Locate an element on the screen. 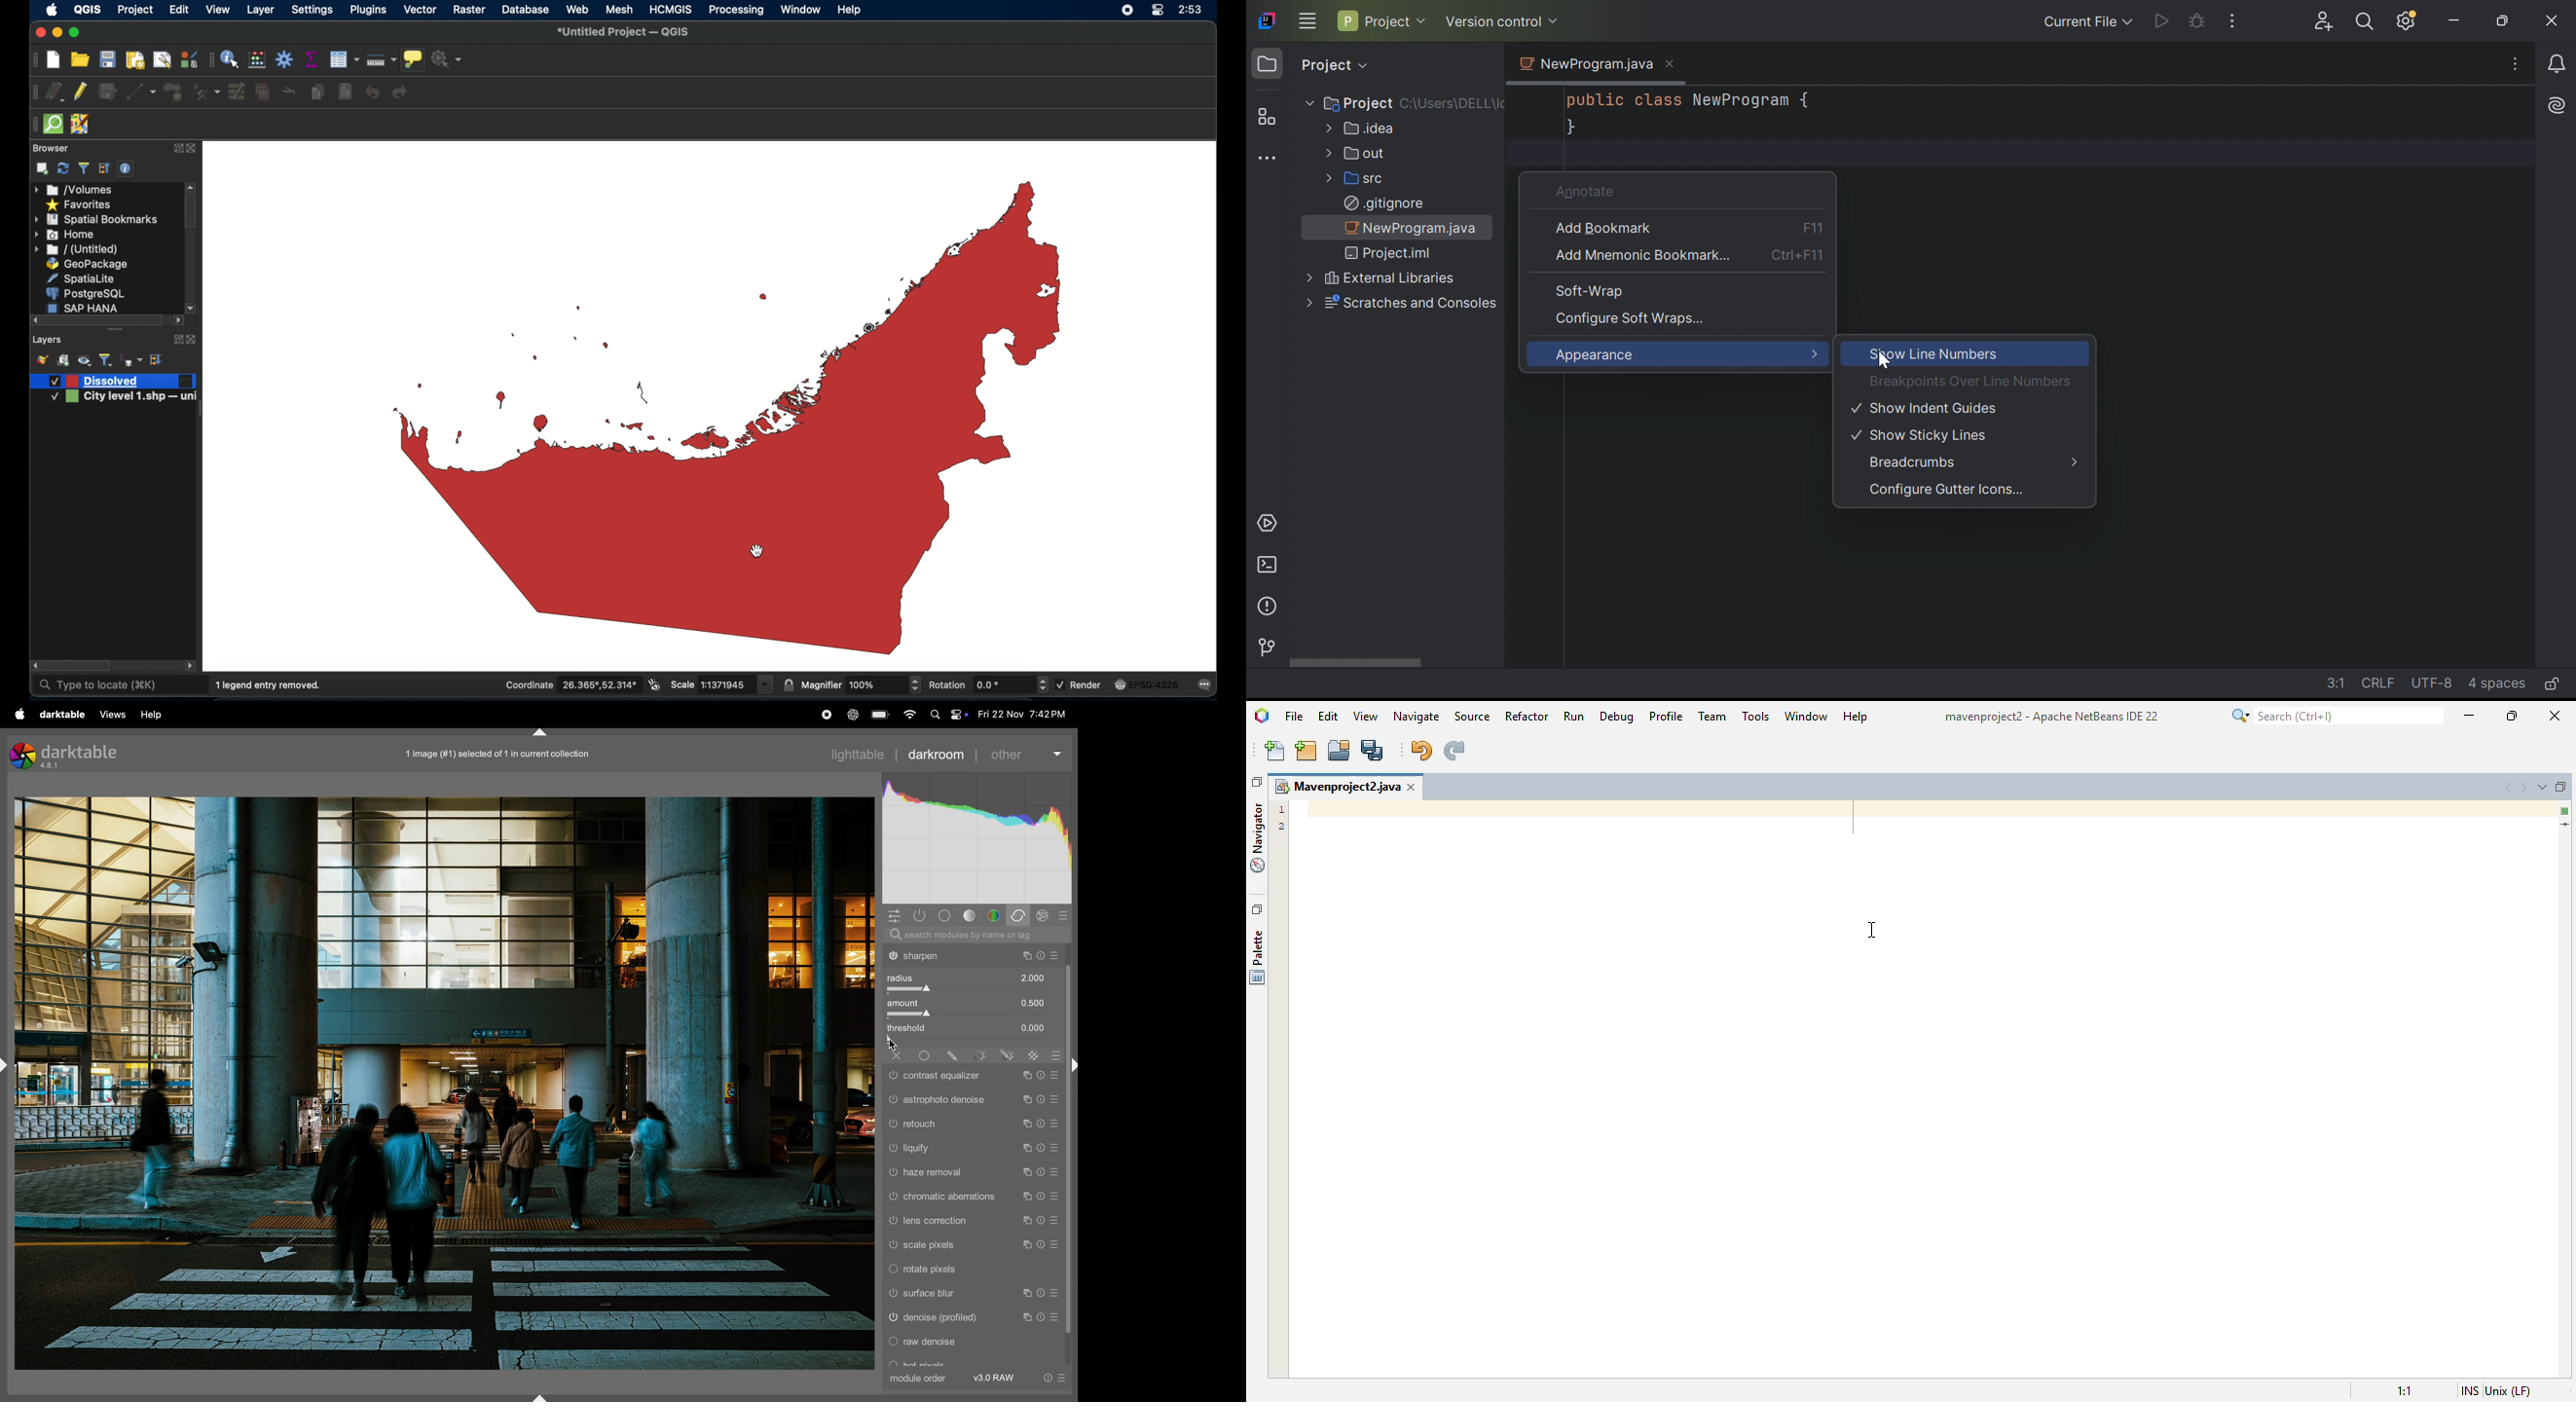 This screenshot has height=1428, width=2576. save project is located at coordinates (108, 60).